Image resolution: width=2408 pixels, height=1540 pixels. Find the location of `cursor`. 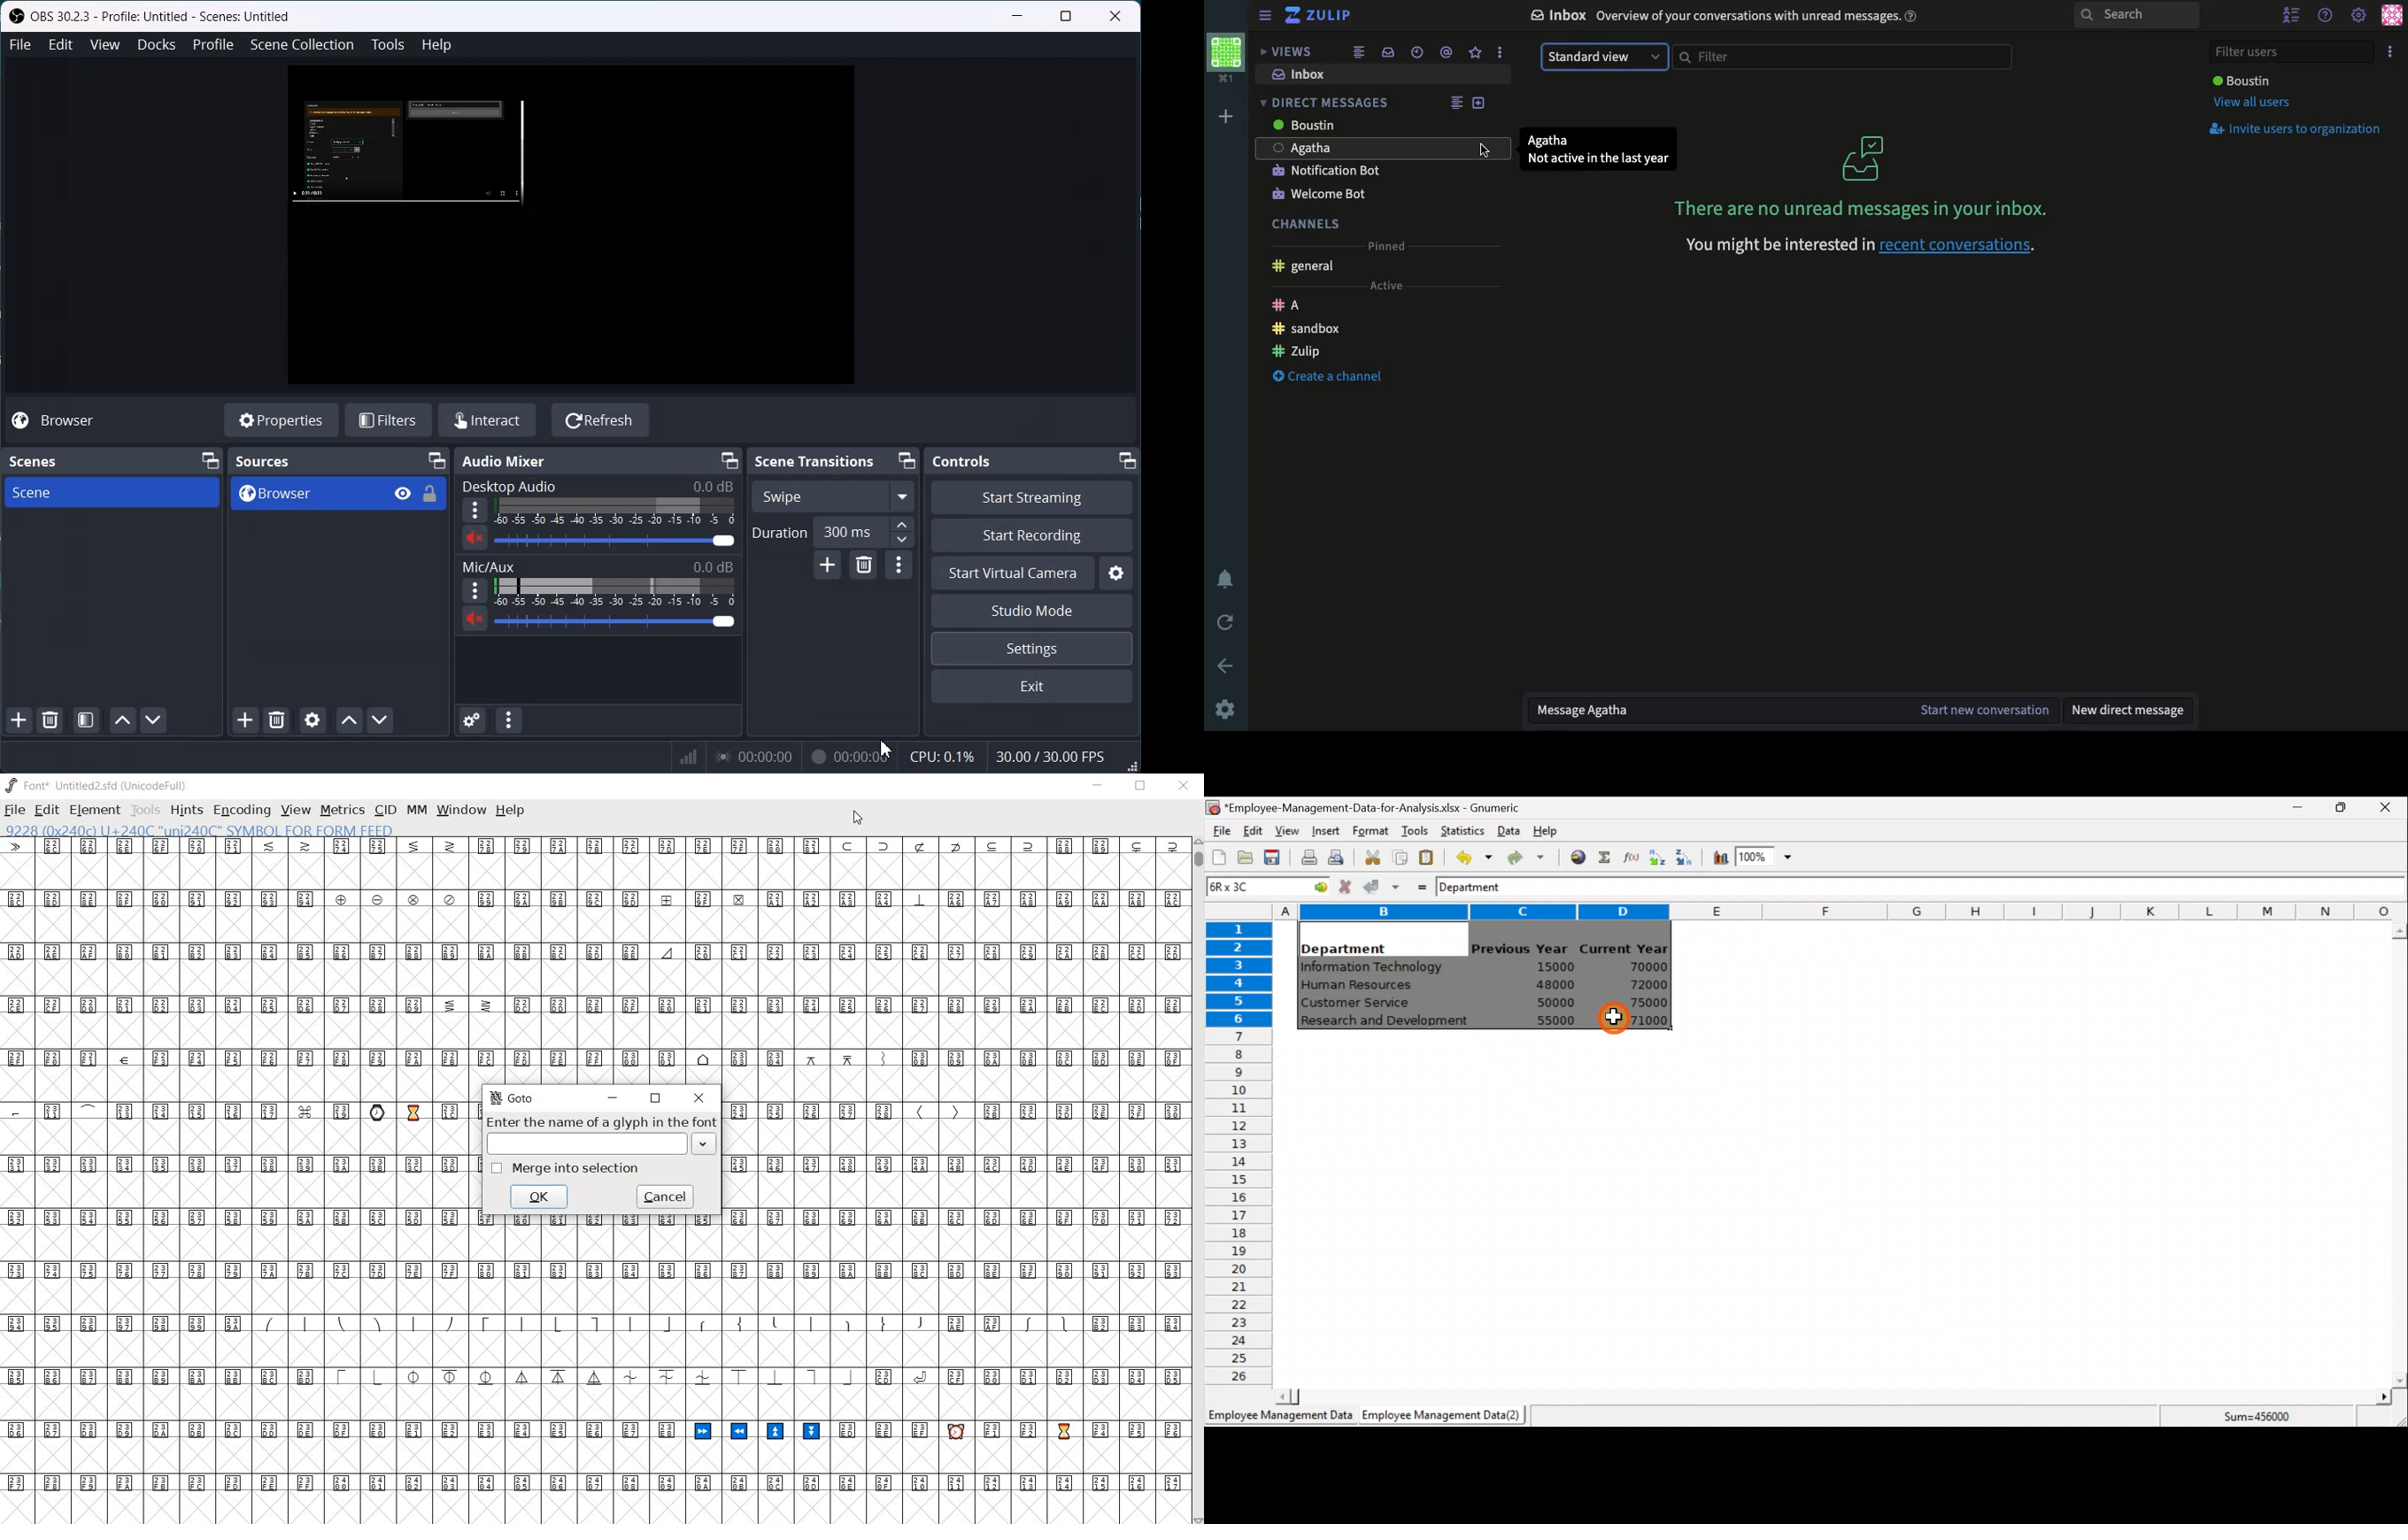

cursor is located at coordinates (857, 820).